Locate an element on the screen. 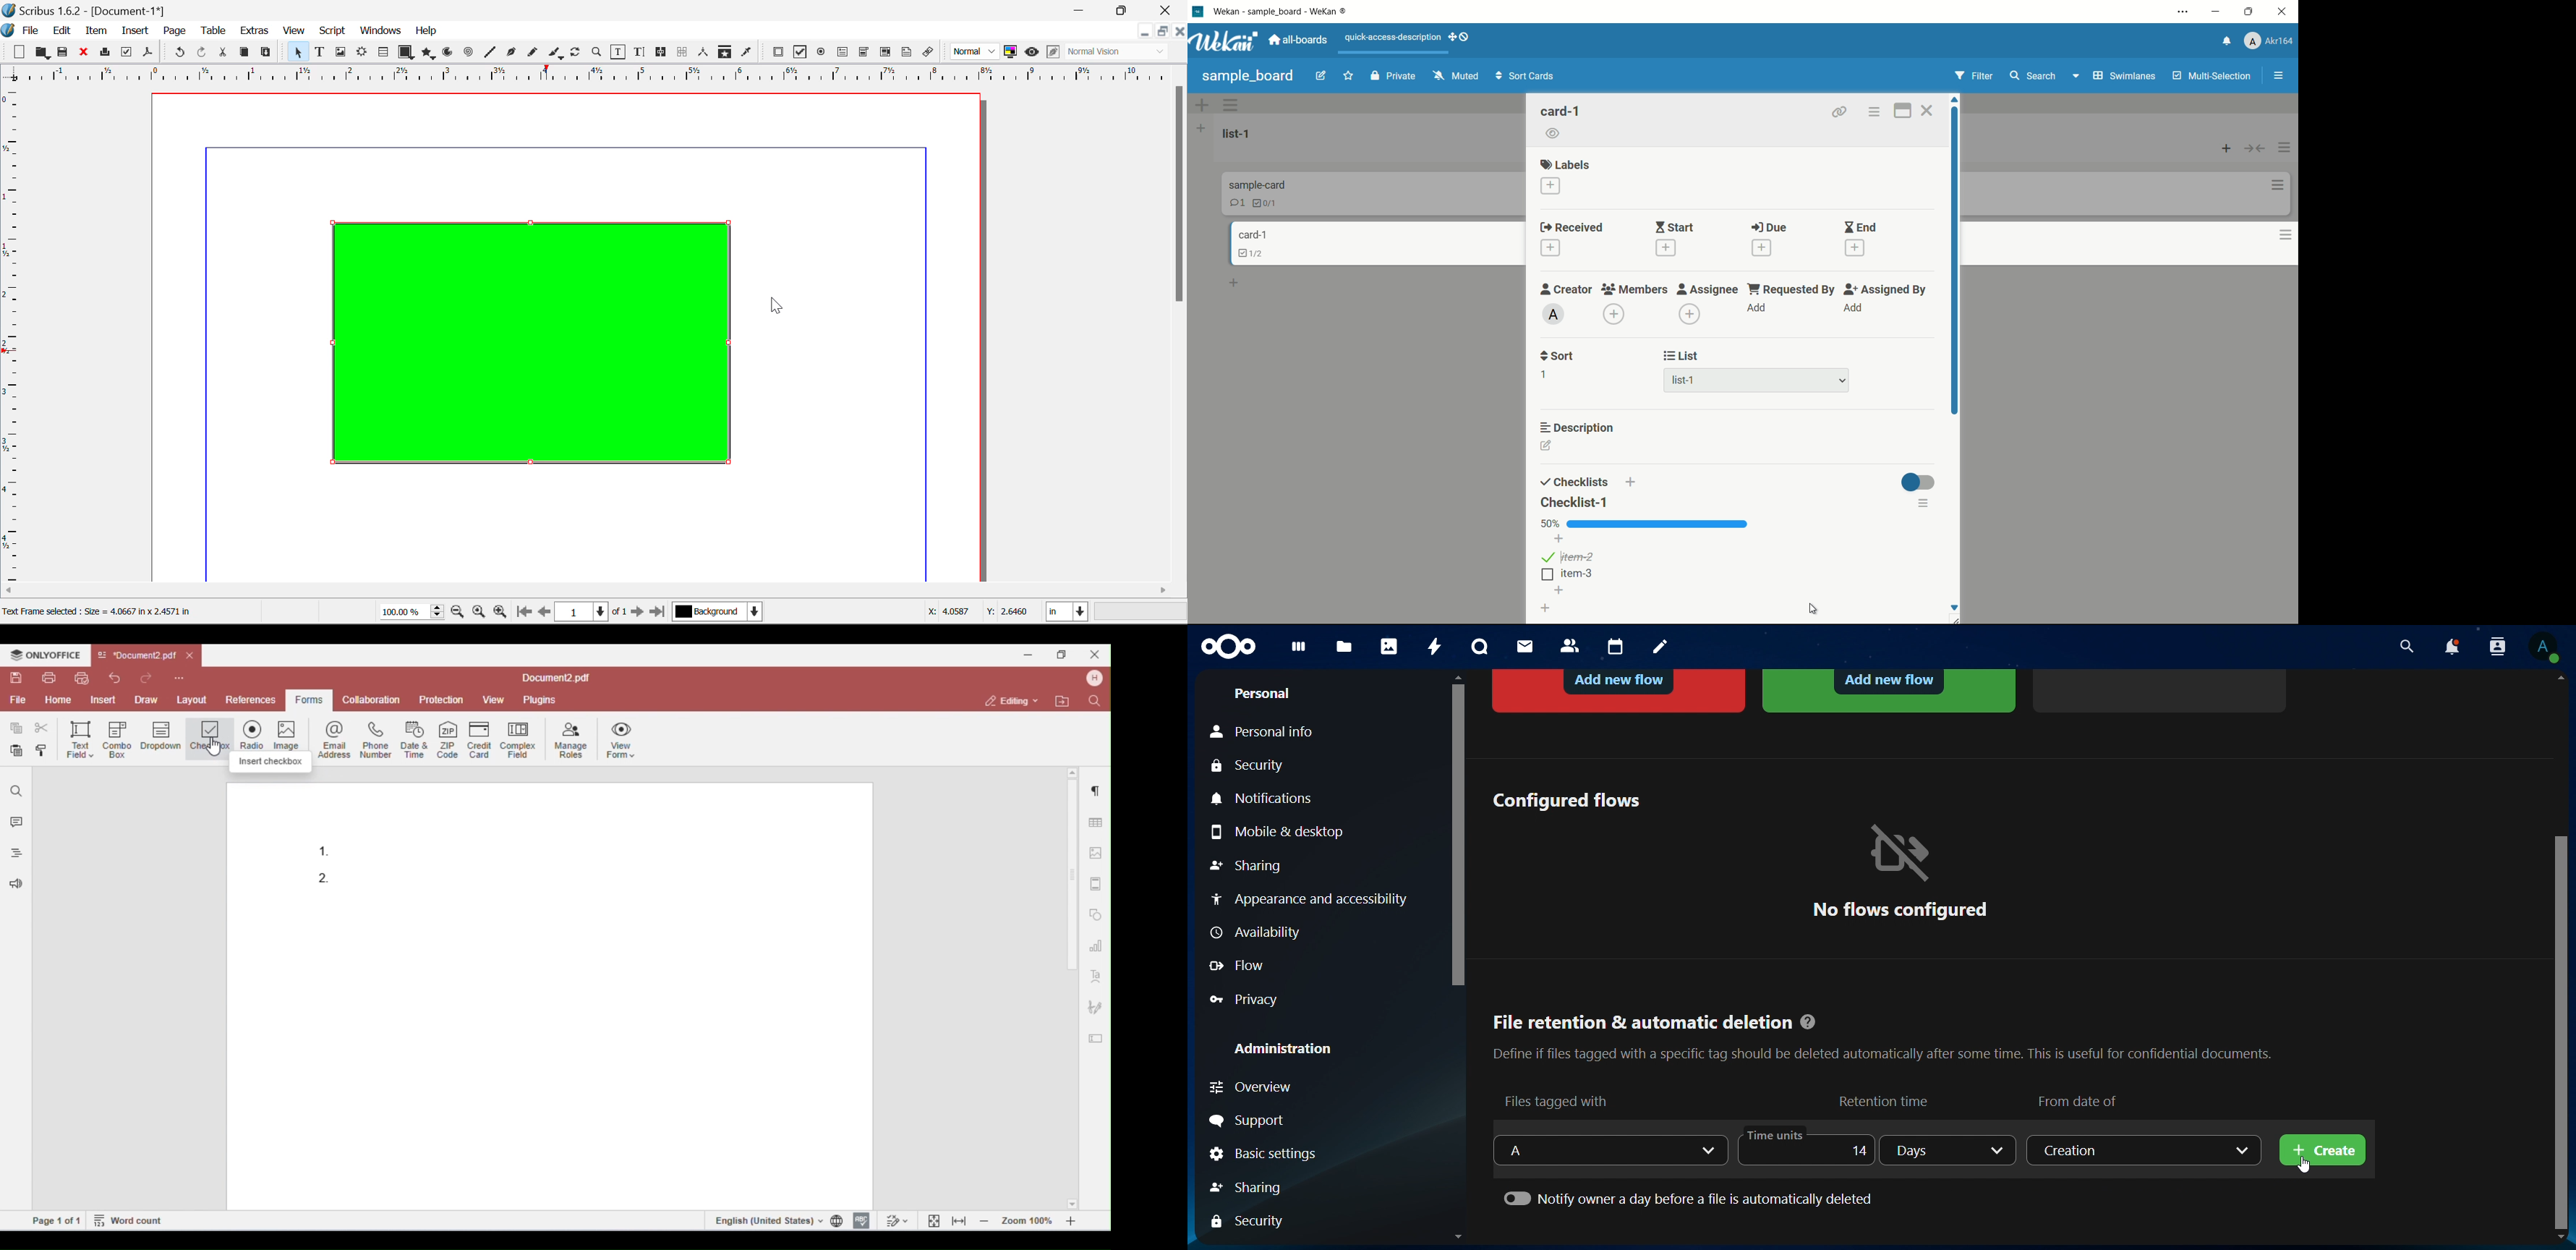 Image resolution: width=2576 pixels, height=1260 pixels. add card is located at coordinates (1234, 283).